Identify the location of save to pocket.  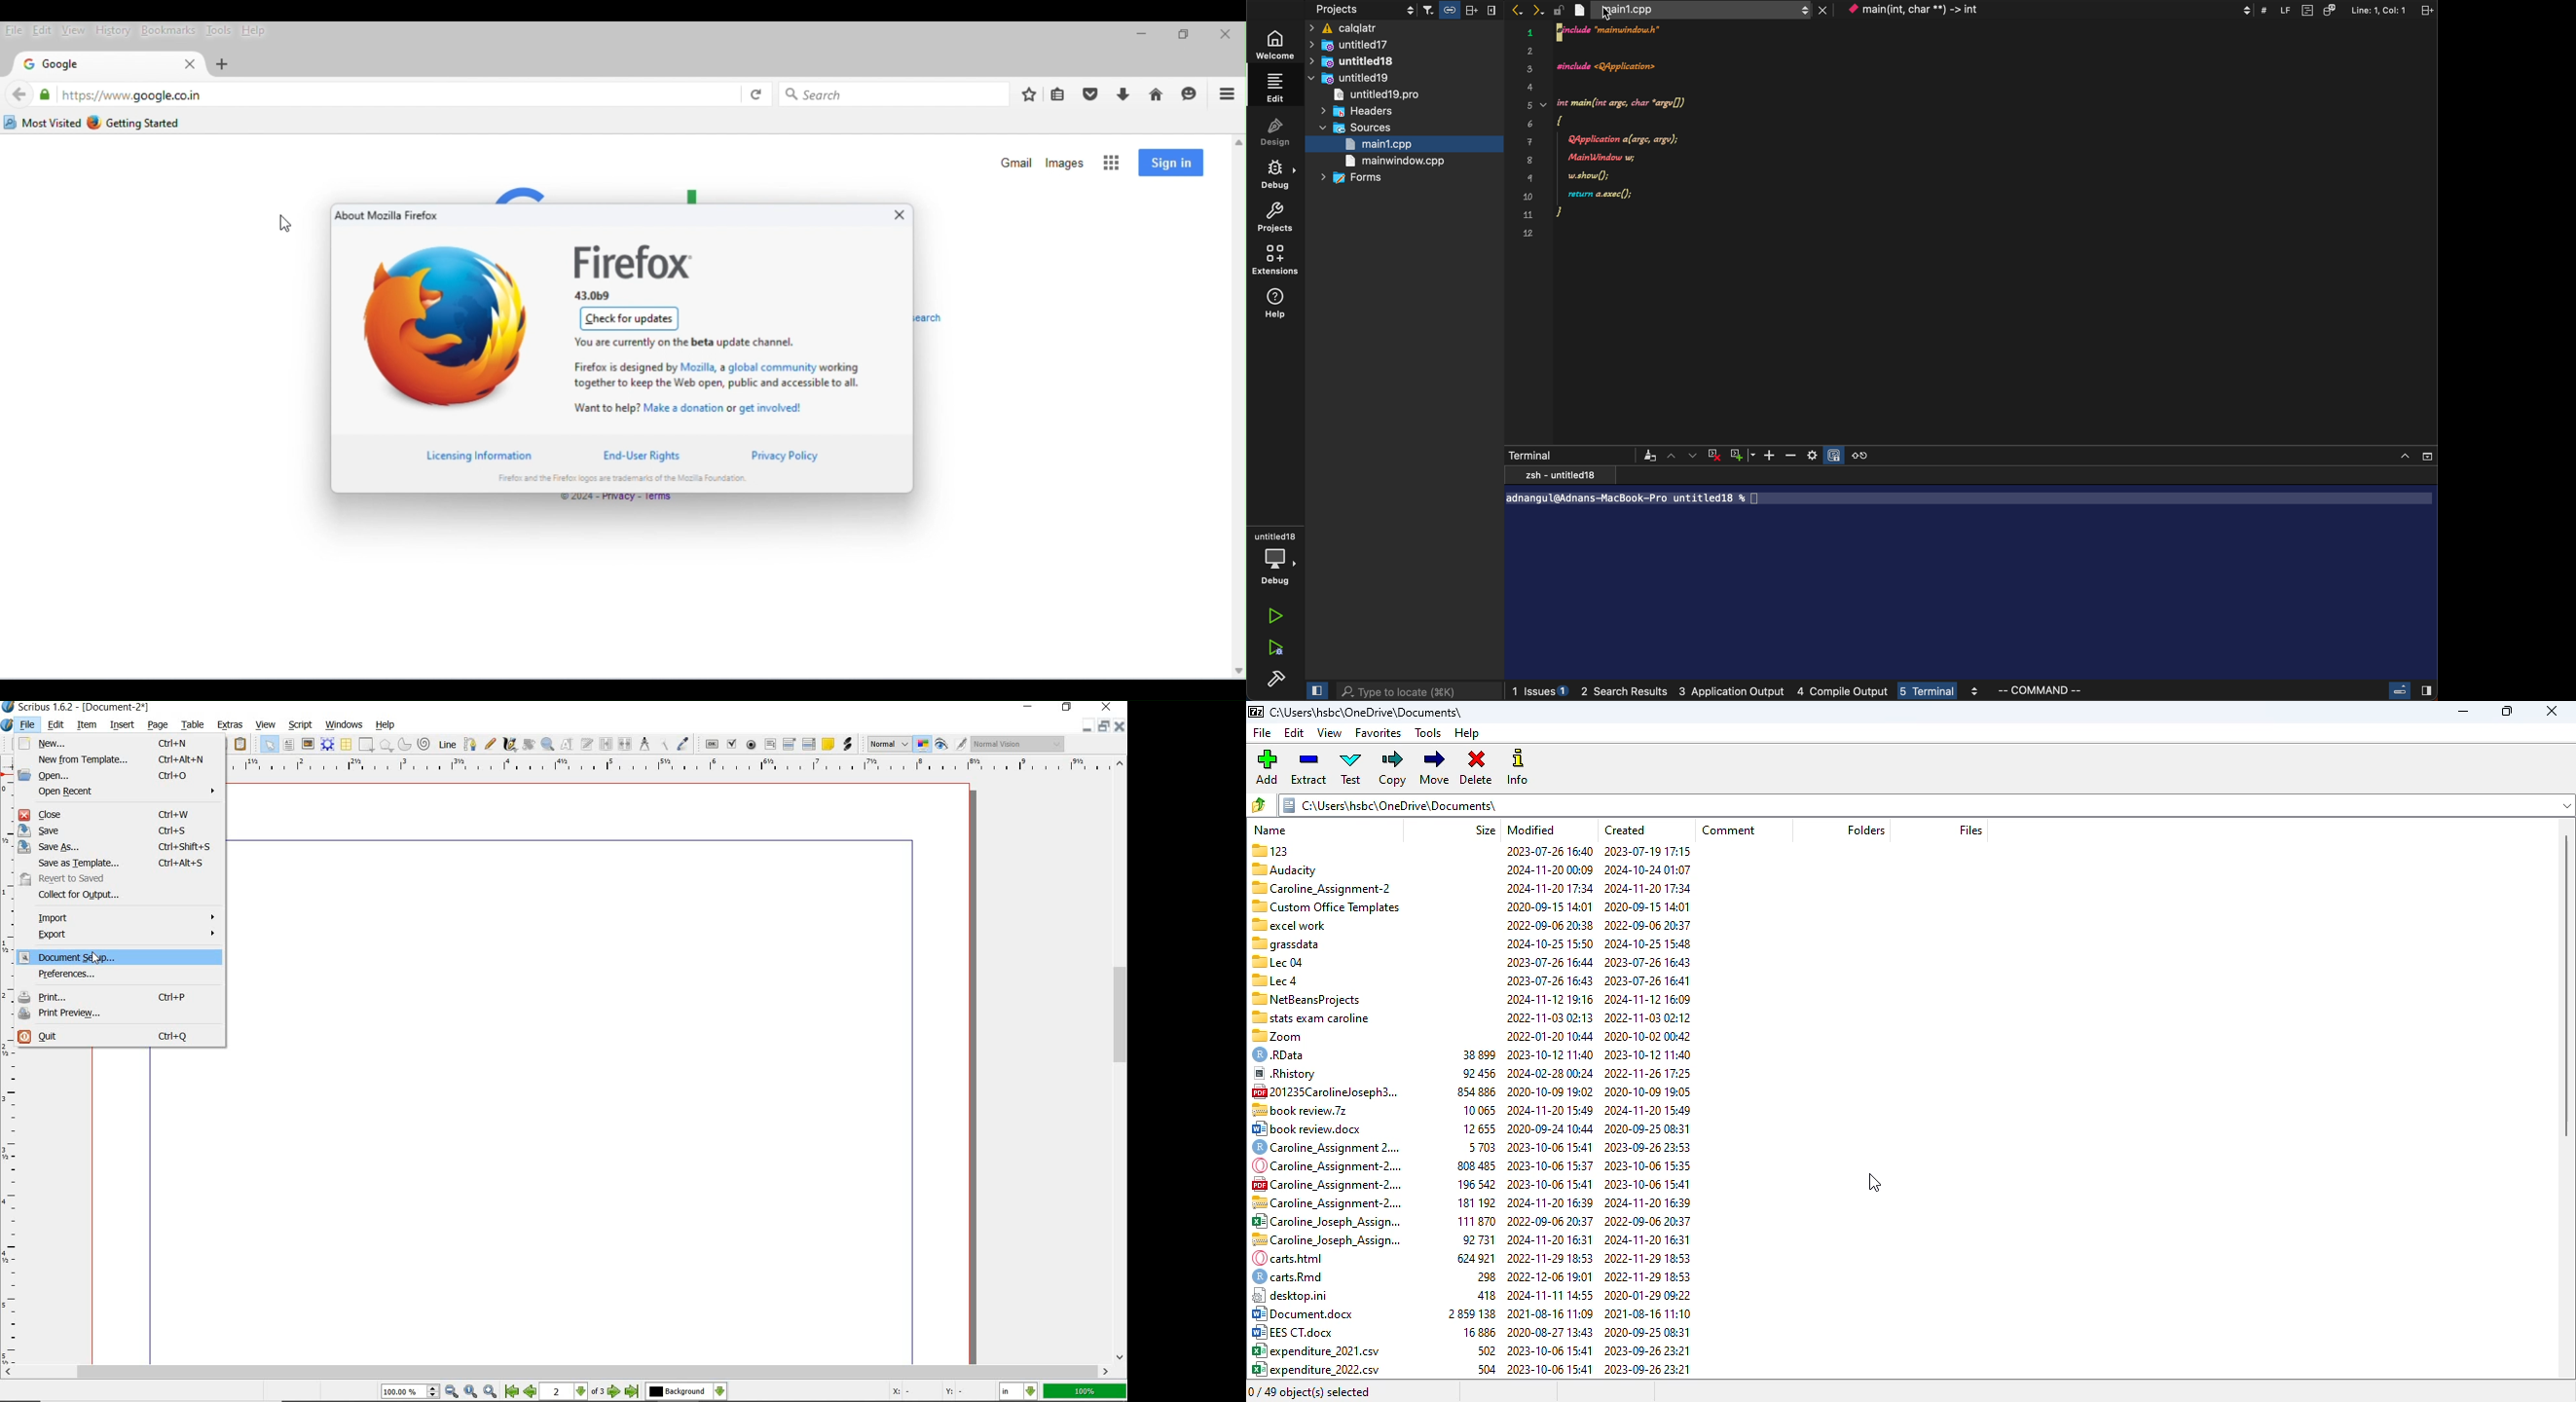
(1092, 94).